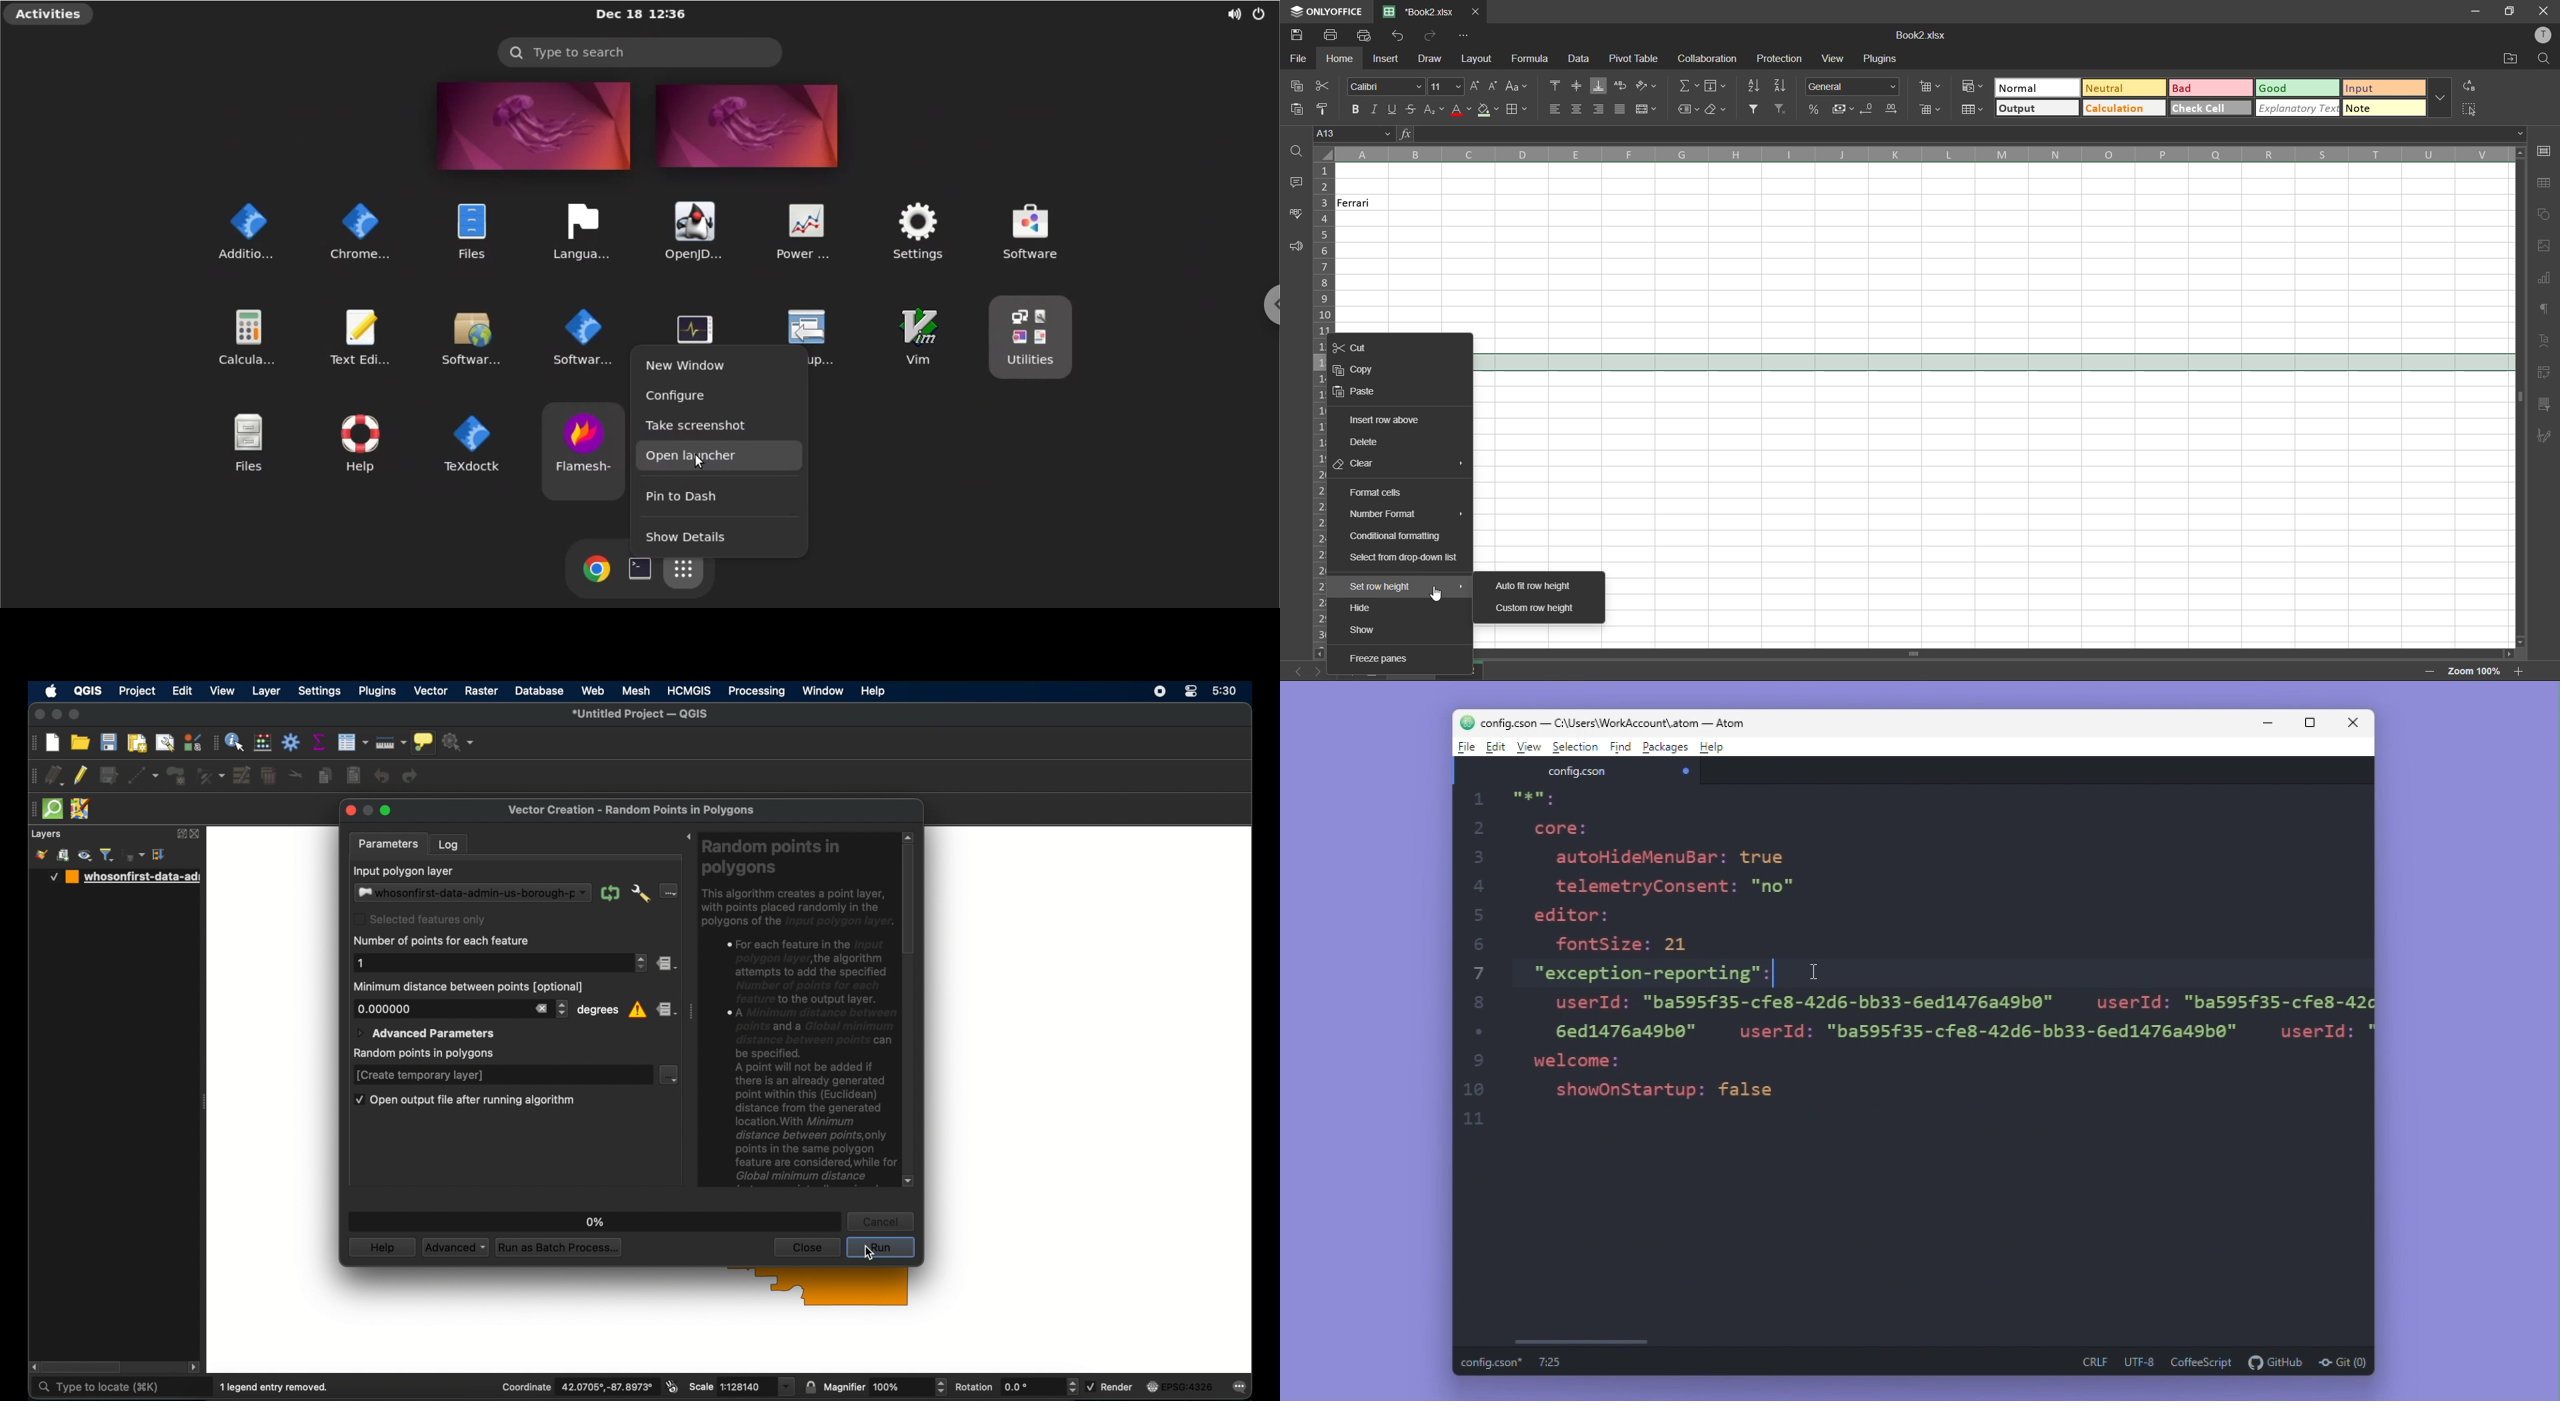  Describe the element at coordinates (81, 776) in the screenshot. I see `toggle editing` at that location.